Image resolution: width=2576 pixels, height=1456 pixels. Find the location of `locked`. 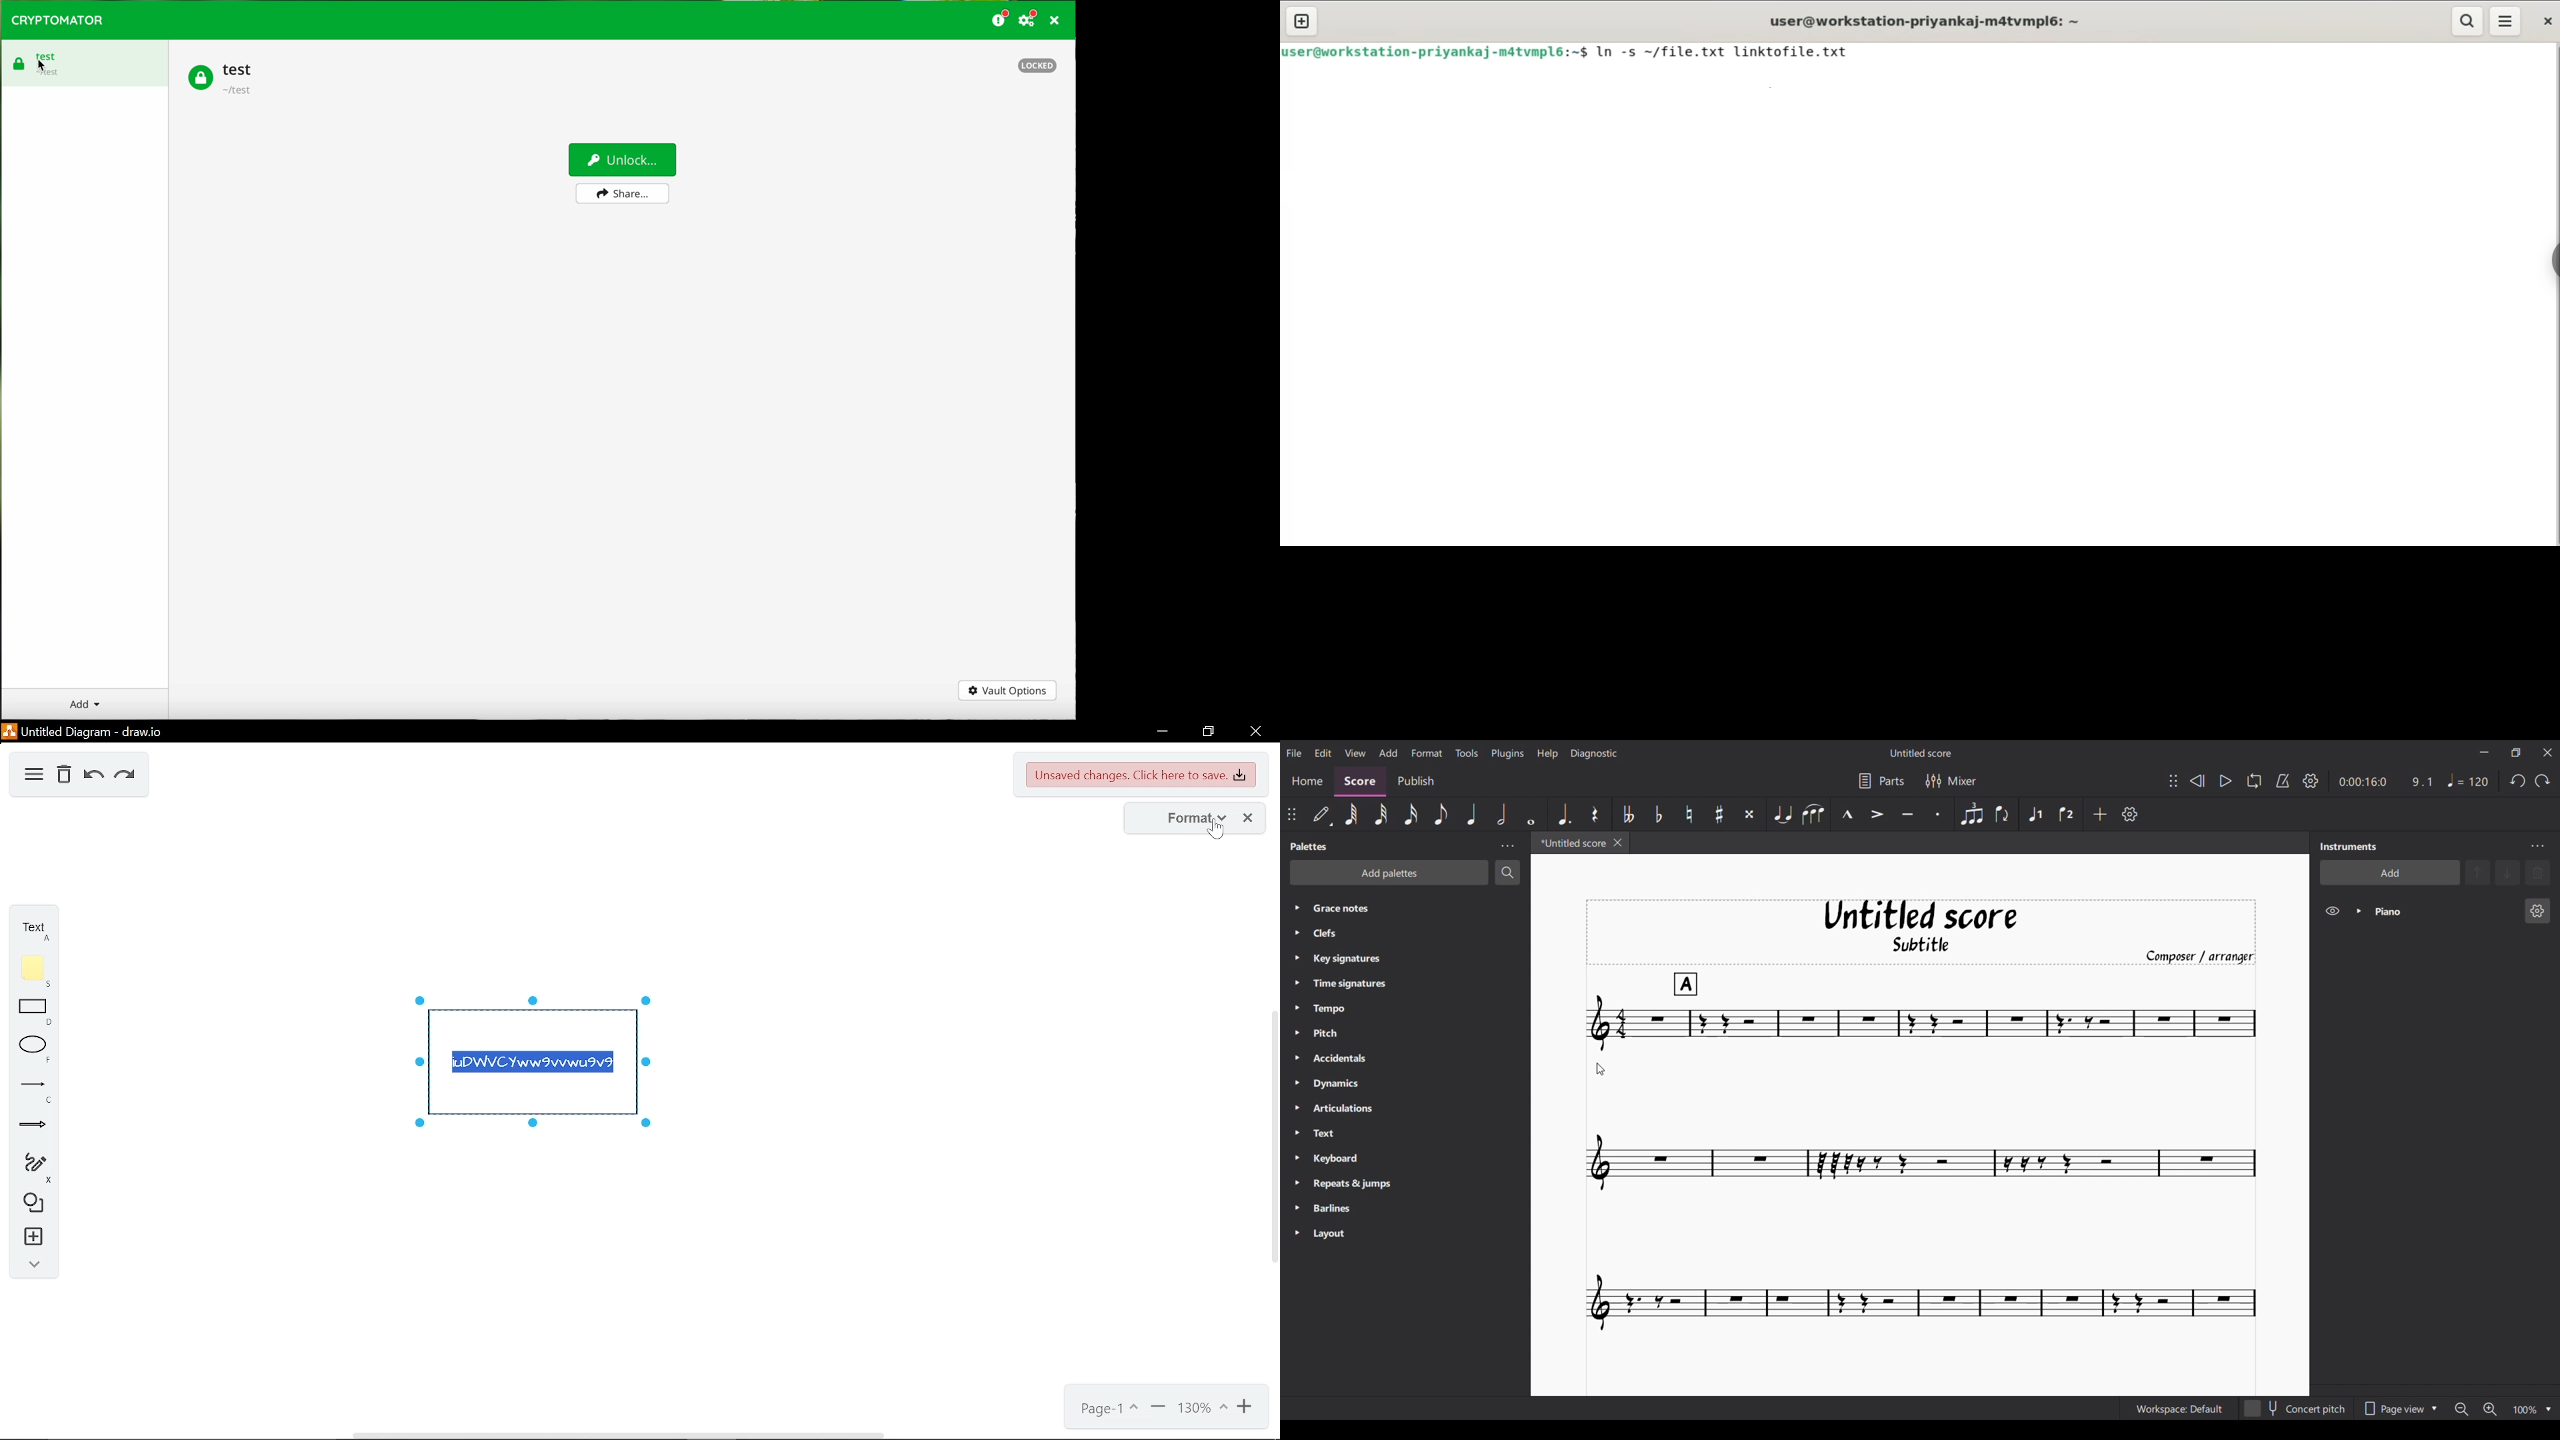

locked is located at coordinates (1035, 64).